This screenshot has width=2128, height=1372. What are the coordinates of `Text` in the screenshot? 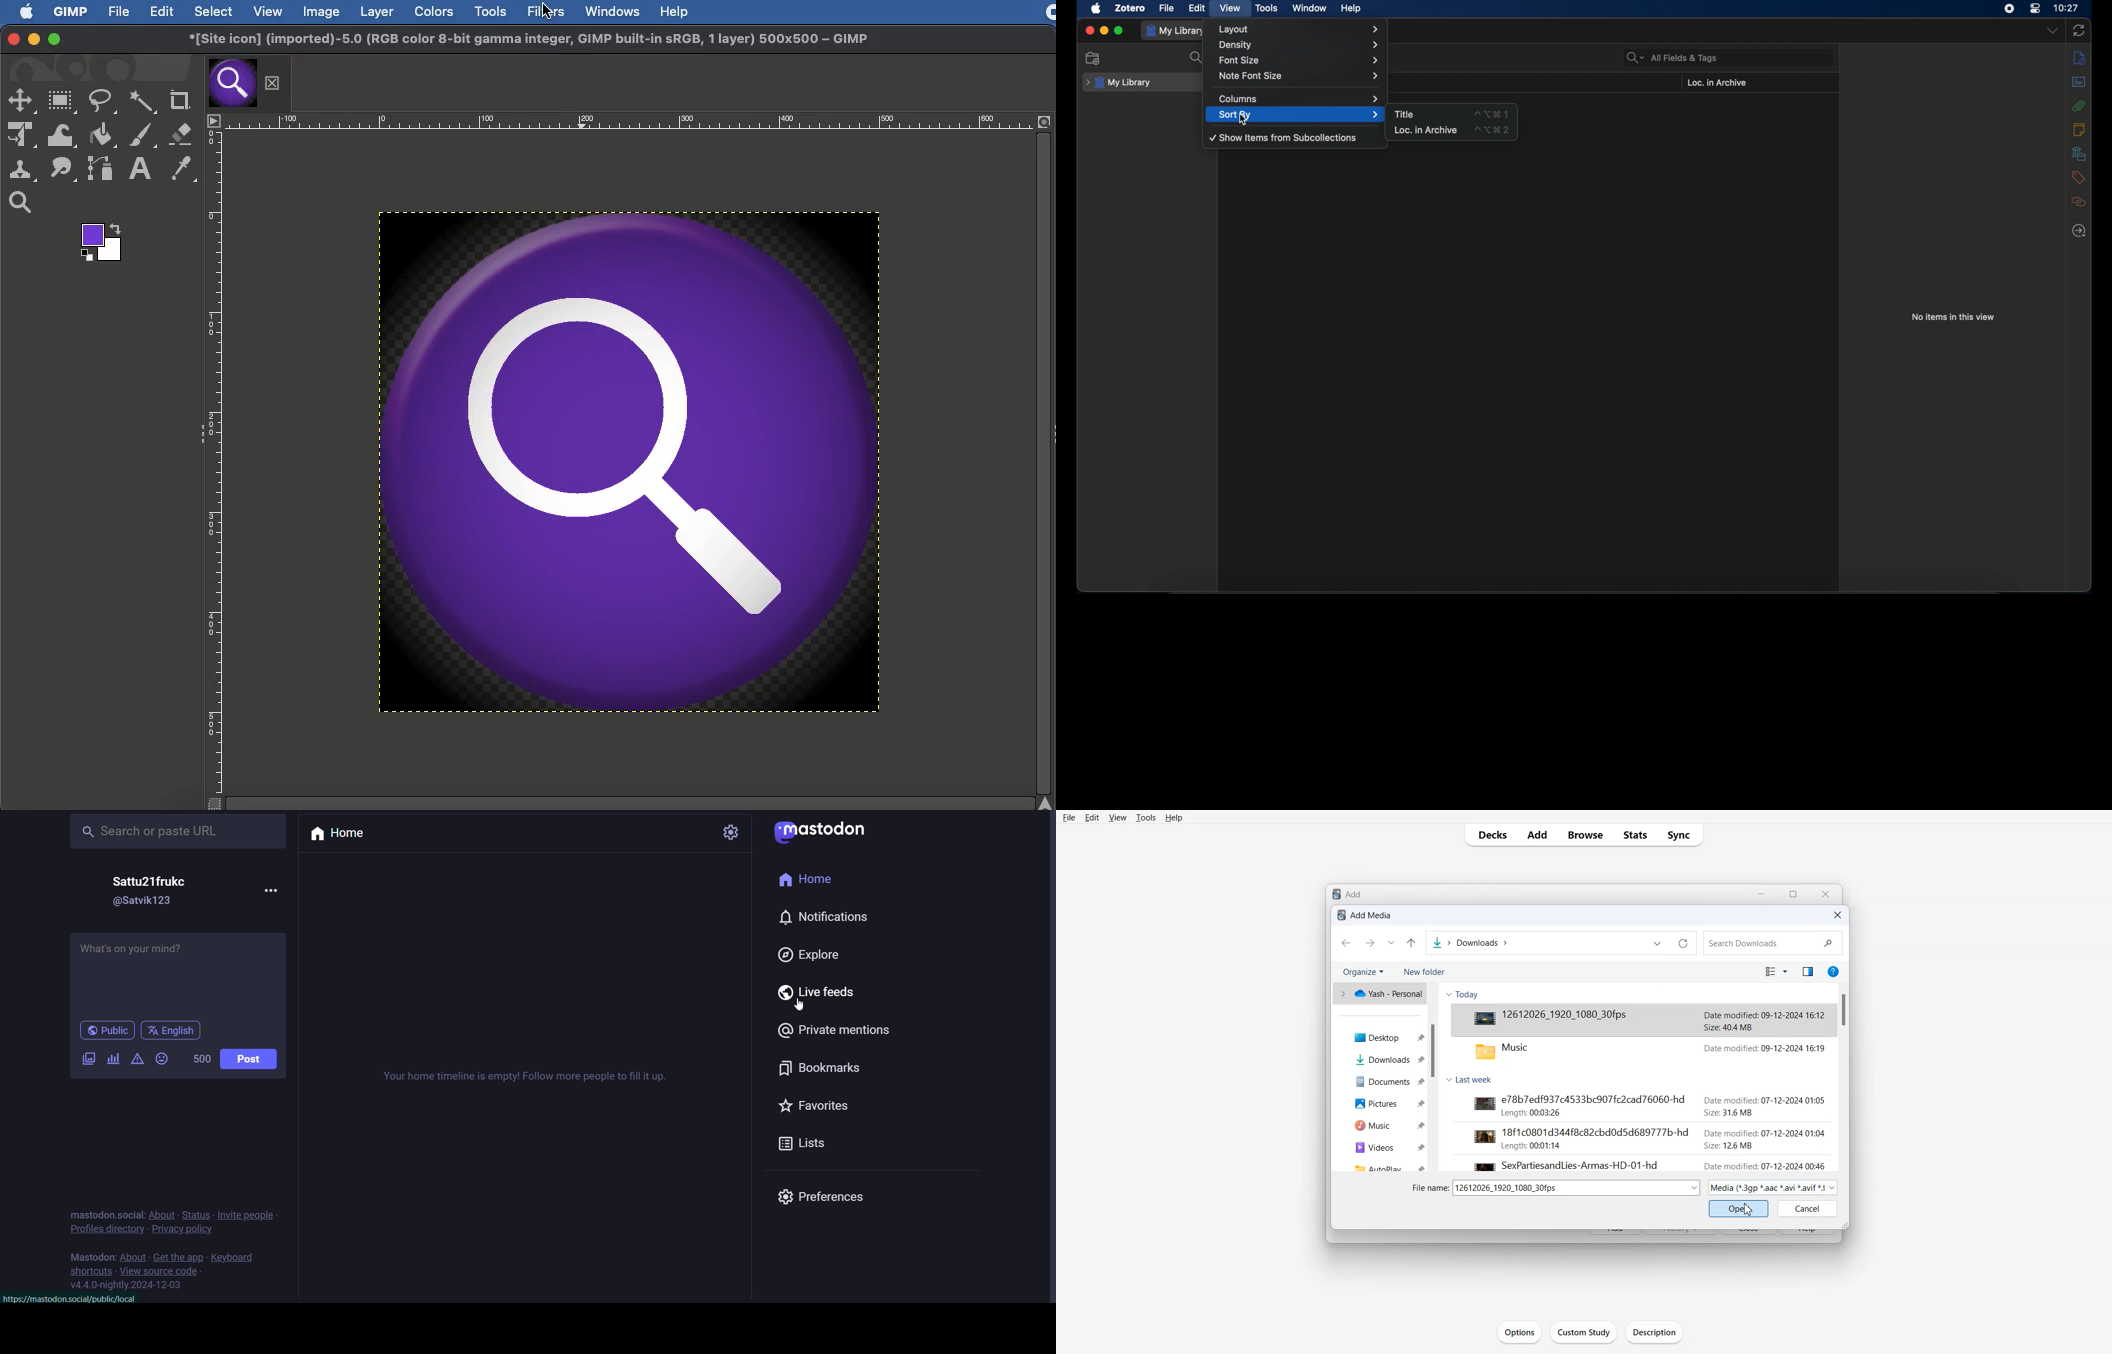 It's located at (1368, 916).